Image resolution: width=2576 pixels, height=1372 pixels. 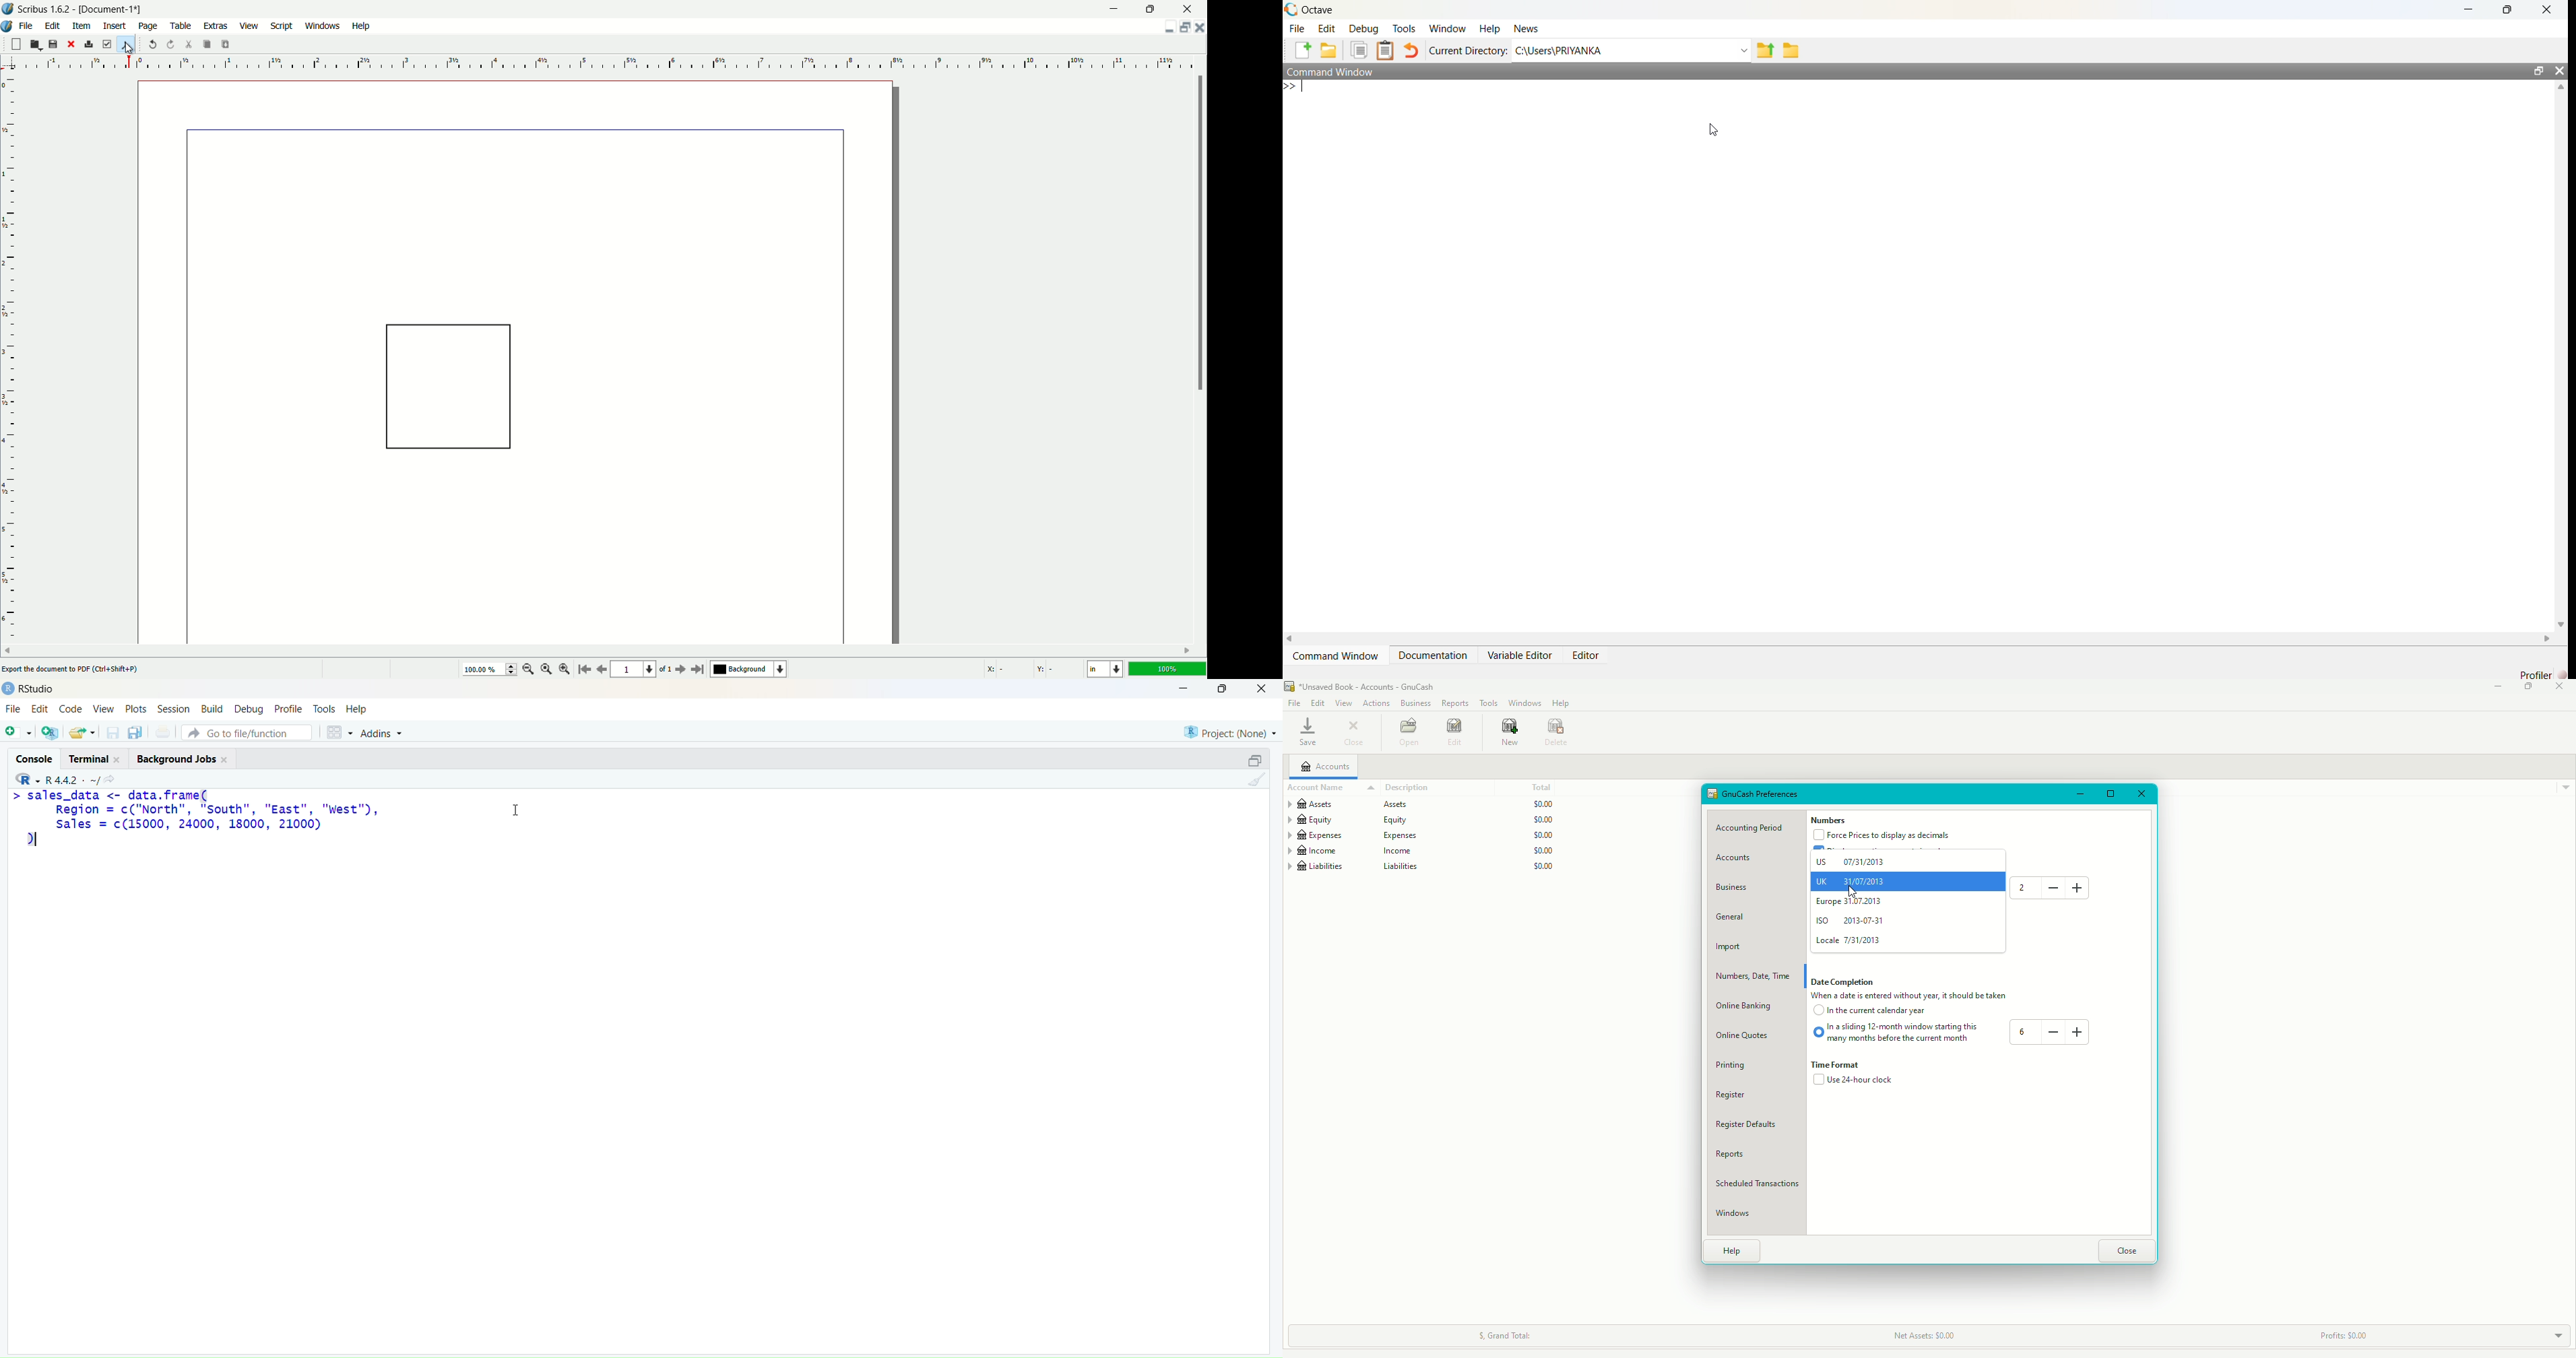 What do you see at coordinates (2549, 636) in the screenshot?
I see `Right` at bounding box center [2549, 636].